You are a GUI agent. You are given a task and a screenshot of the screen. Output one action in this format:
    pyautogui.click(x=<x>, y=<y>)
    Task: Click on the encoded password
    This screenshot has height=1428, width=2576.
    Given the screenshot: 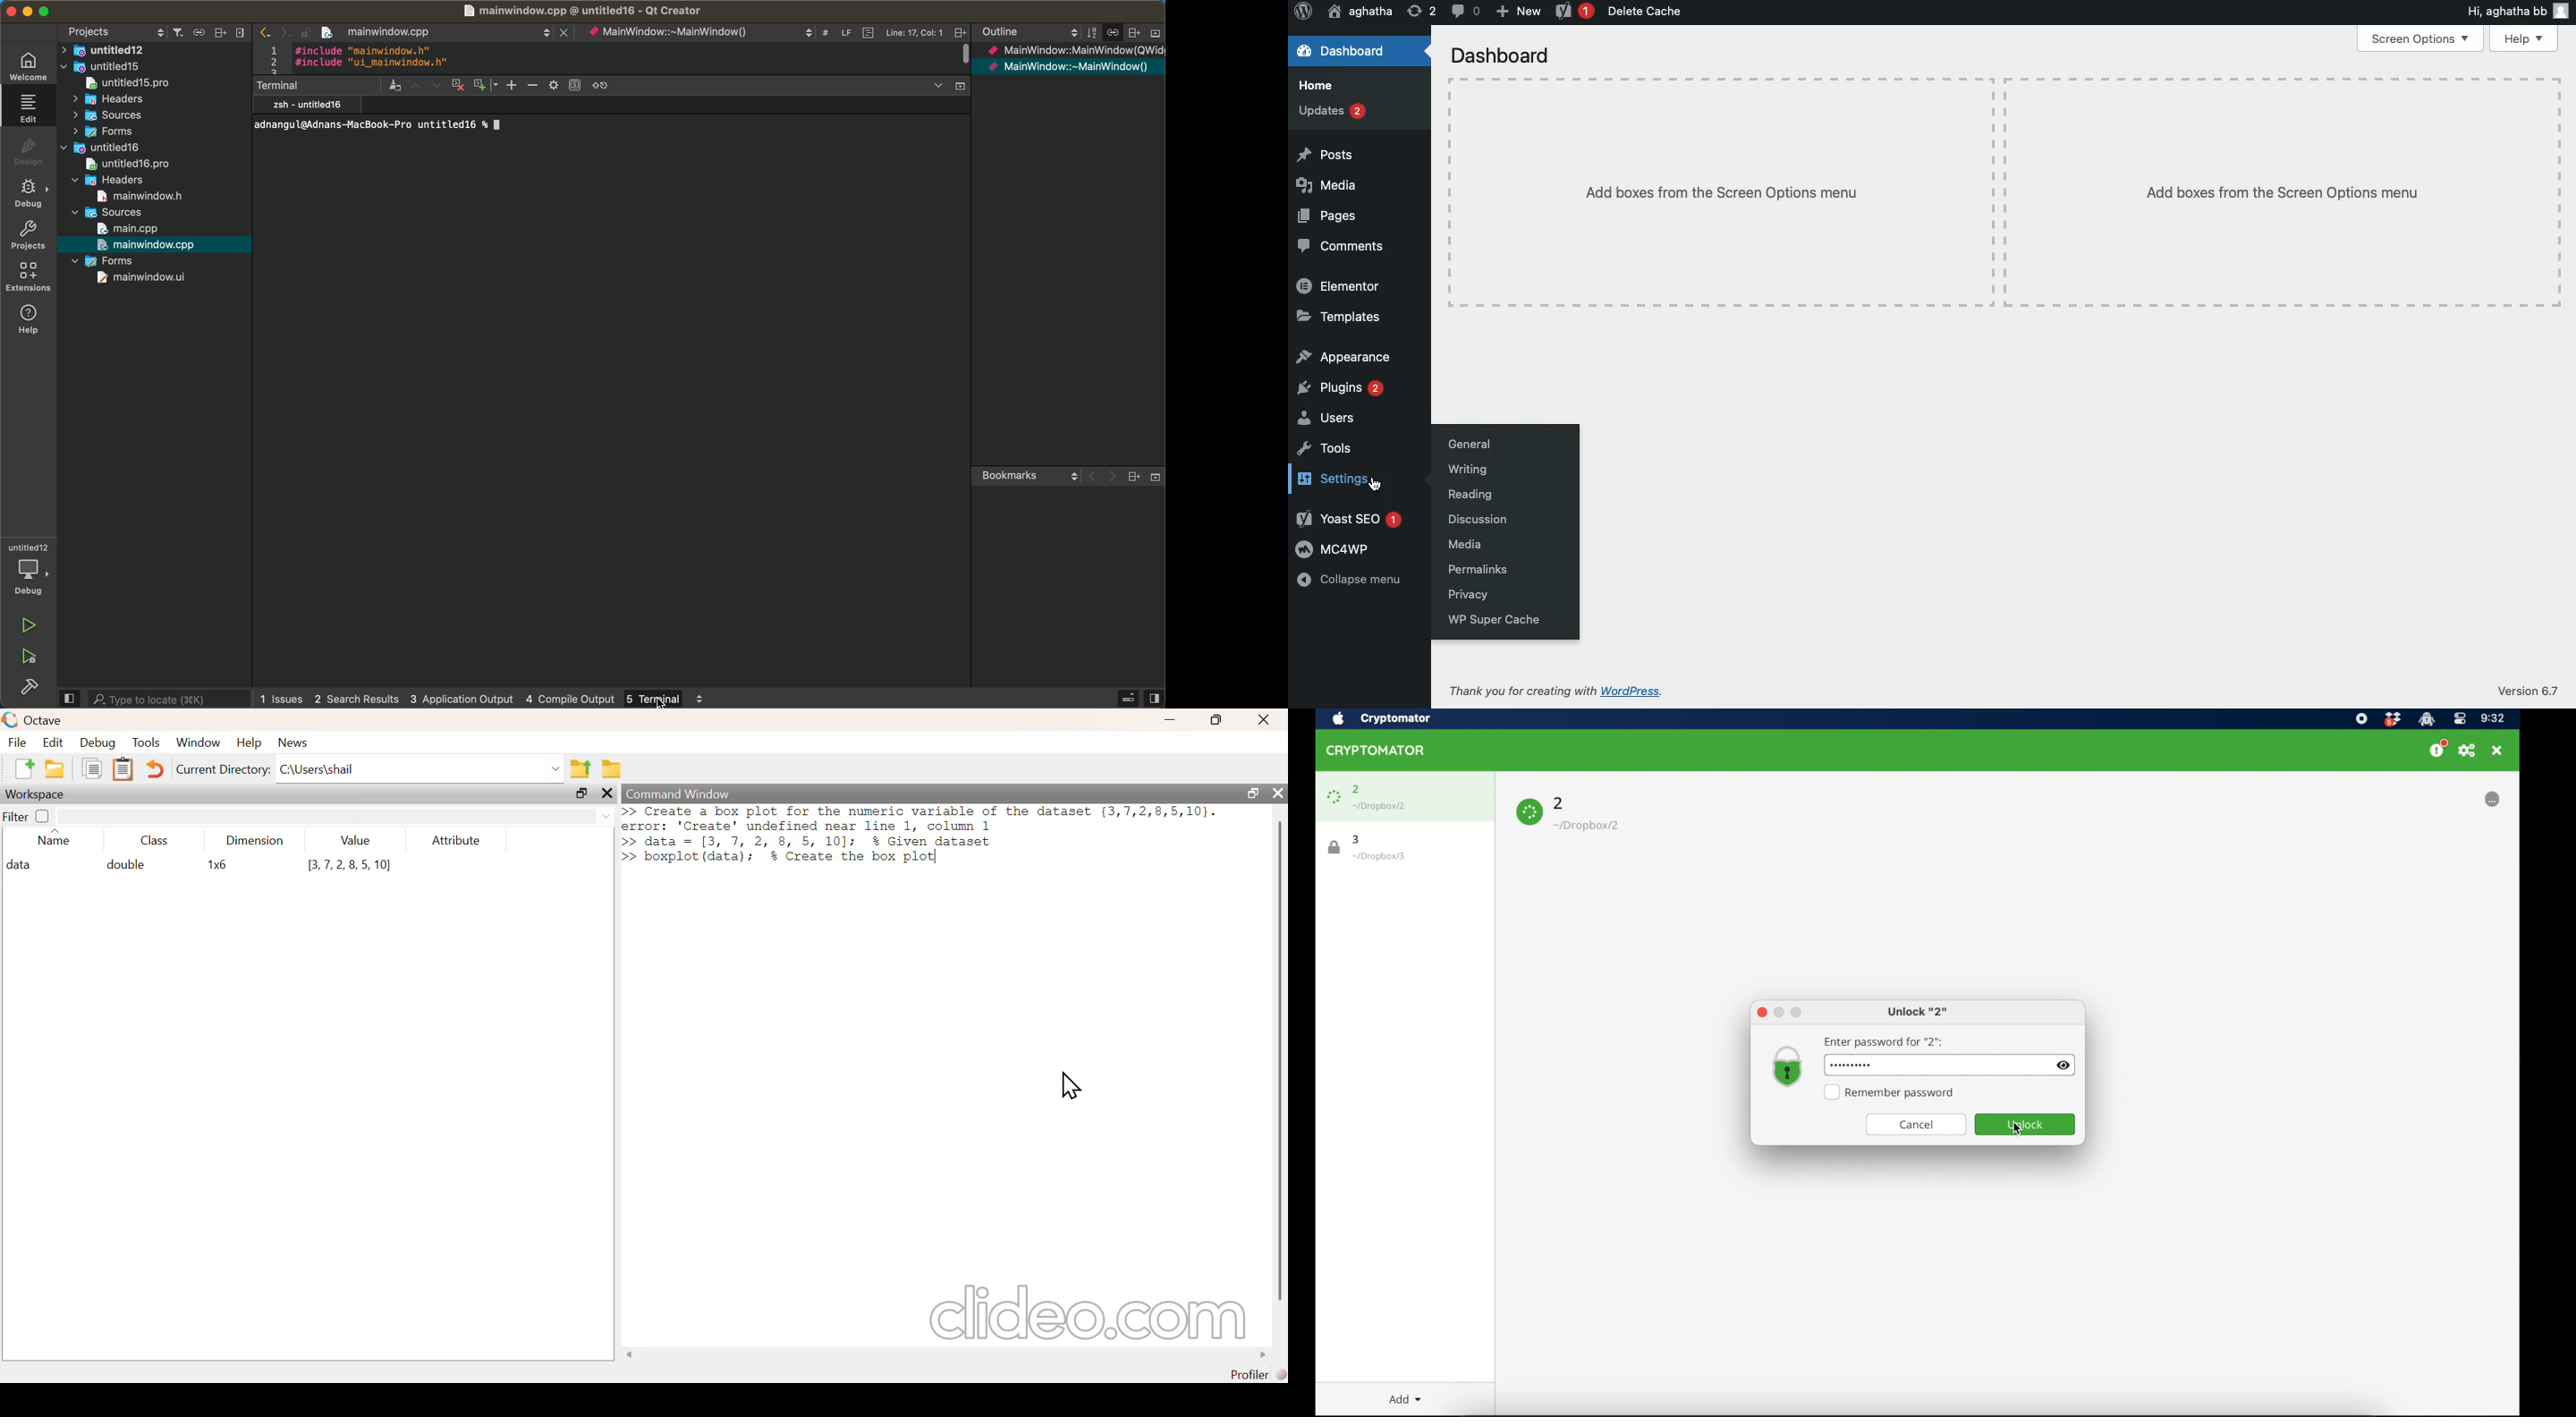 What is the action you would take?
    pyautogui.click(x=1883, y=1065)
    